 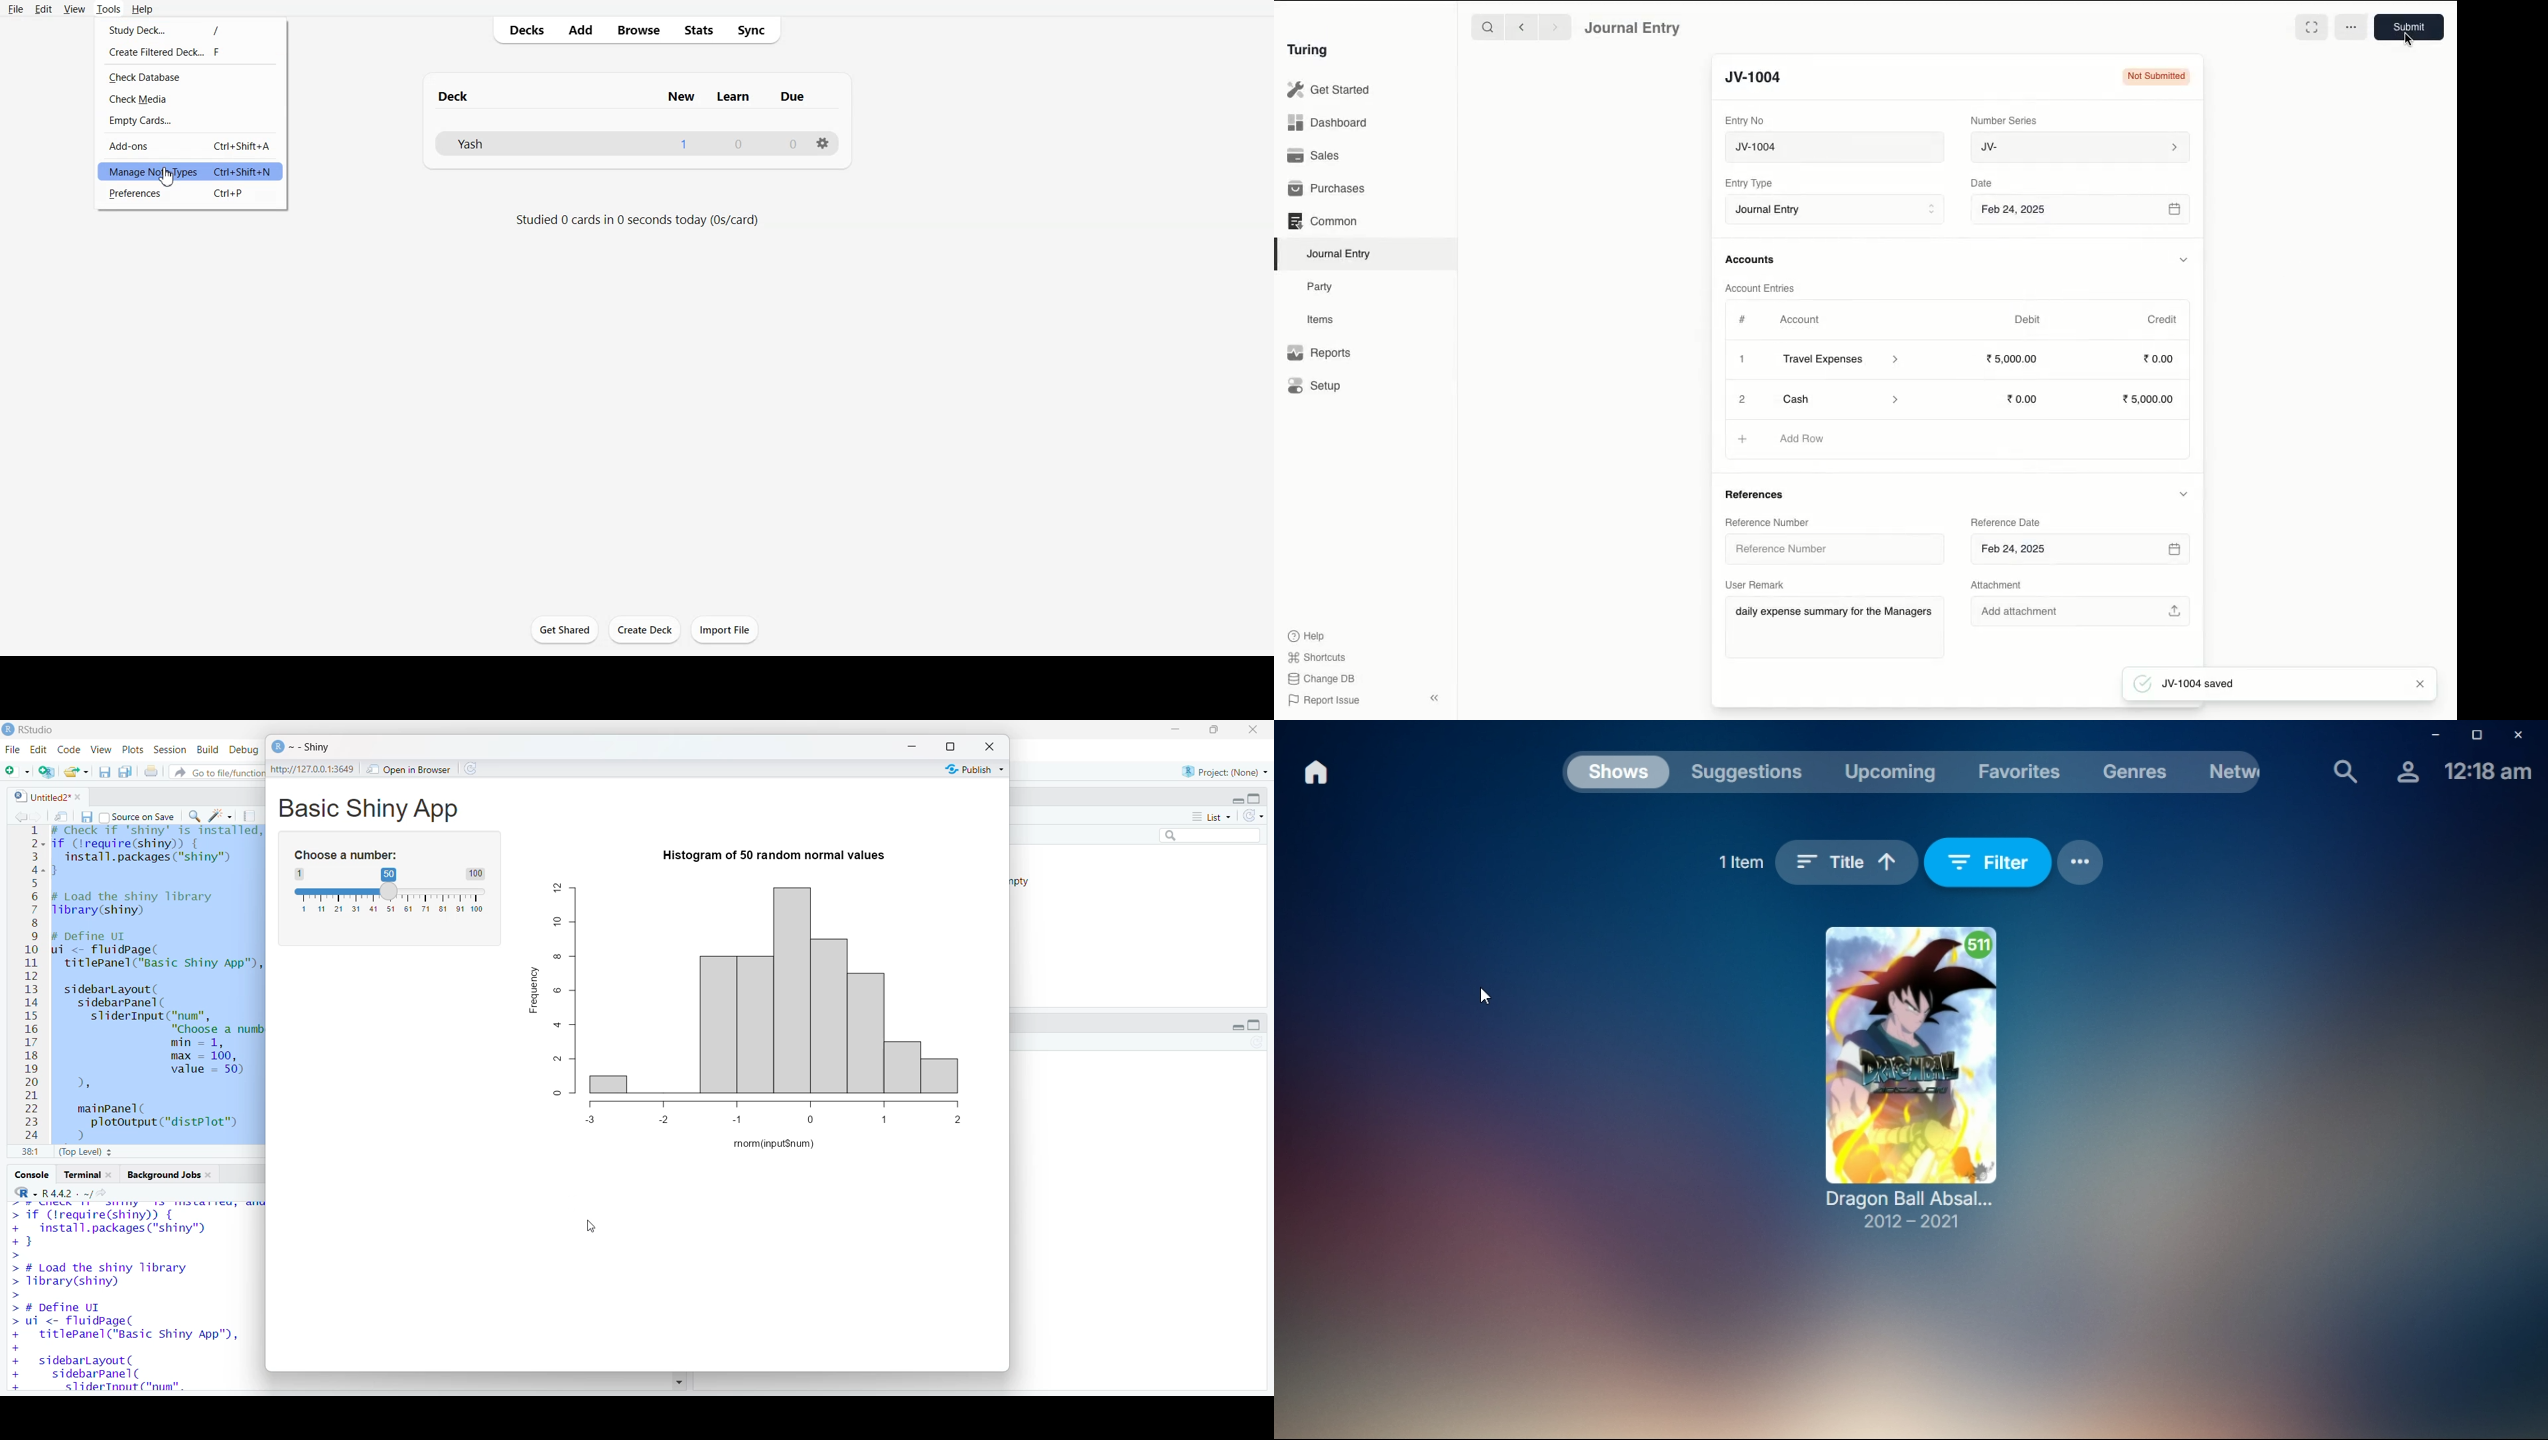 What do you see at coordinates (2190, 685) in the screenshot?
I see `JV-1004 saved` at bounding box center [2190, 685].